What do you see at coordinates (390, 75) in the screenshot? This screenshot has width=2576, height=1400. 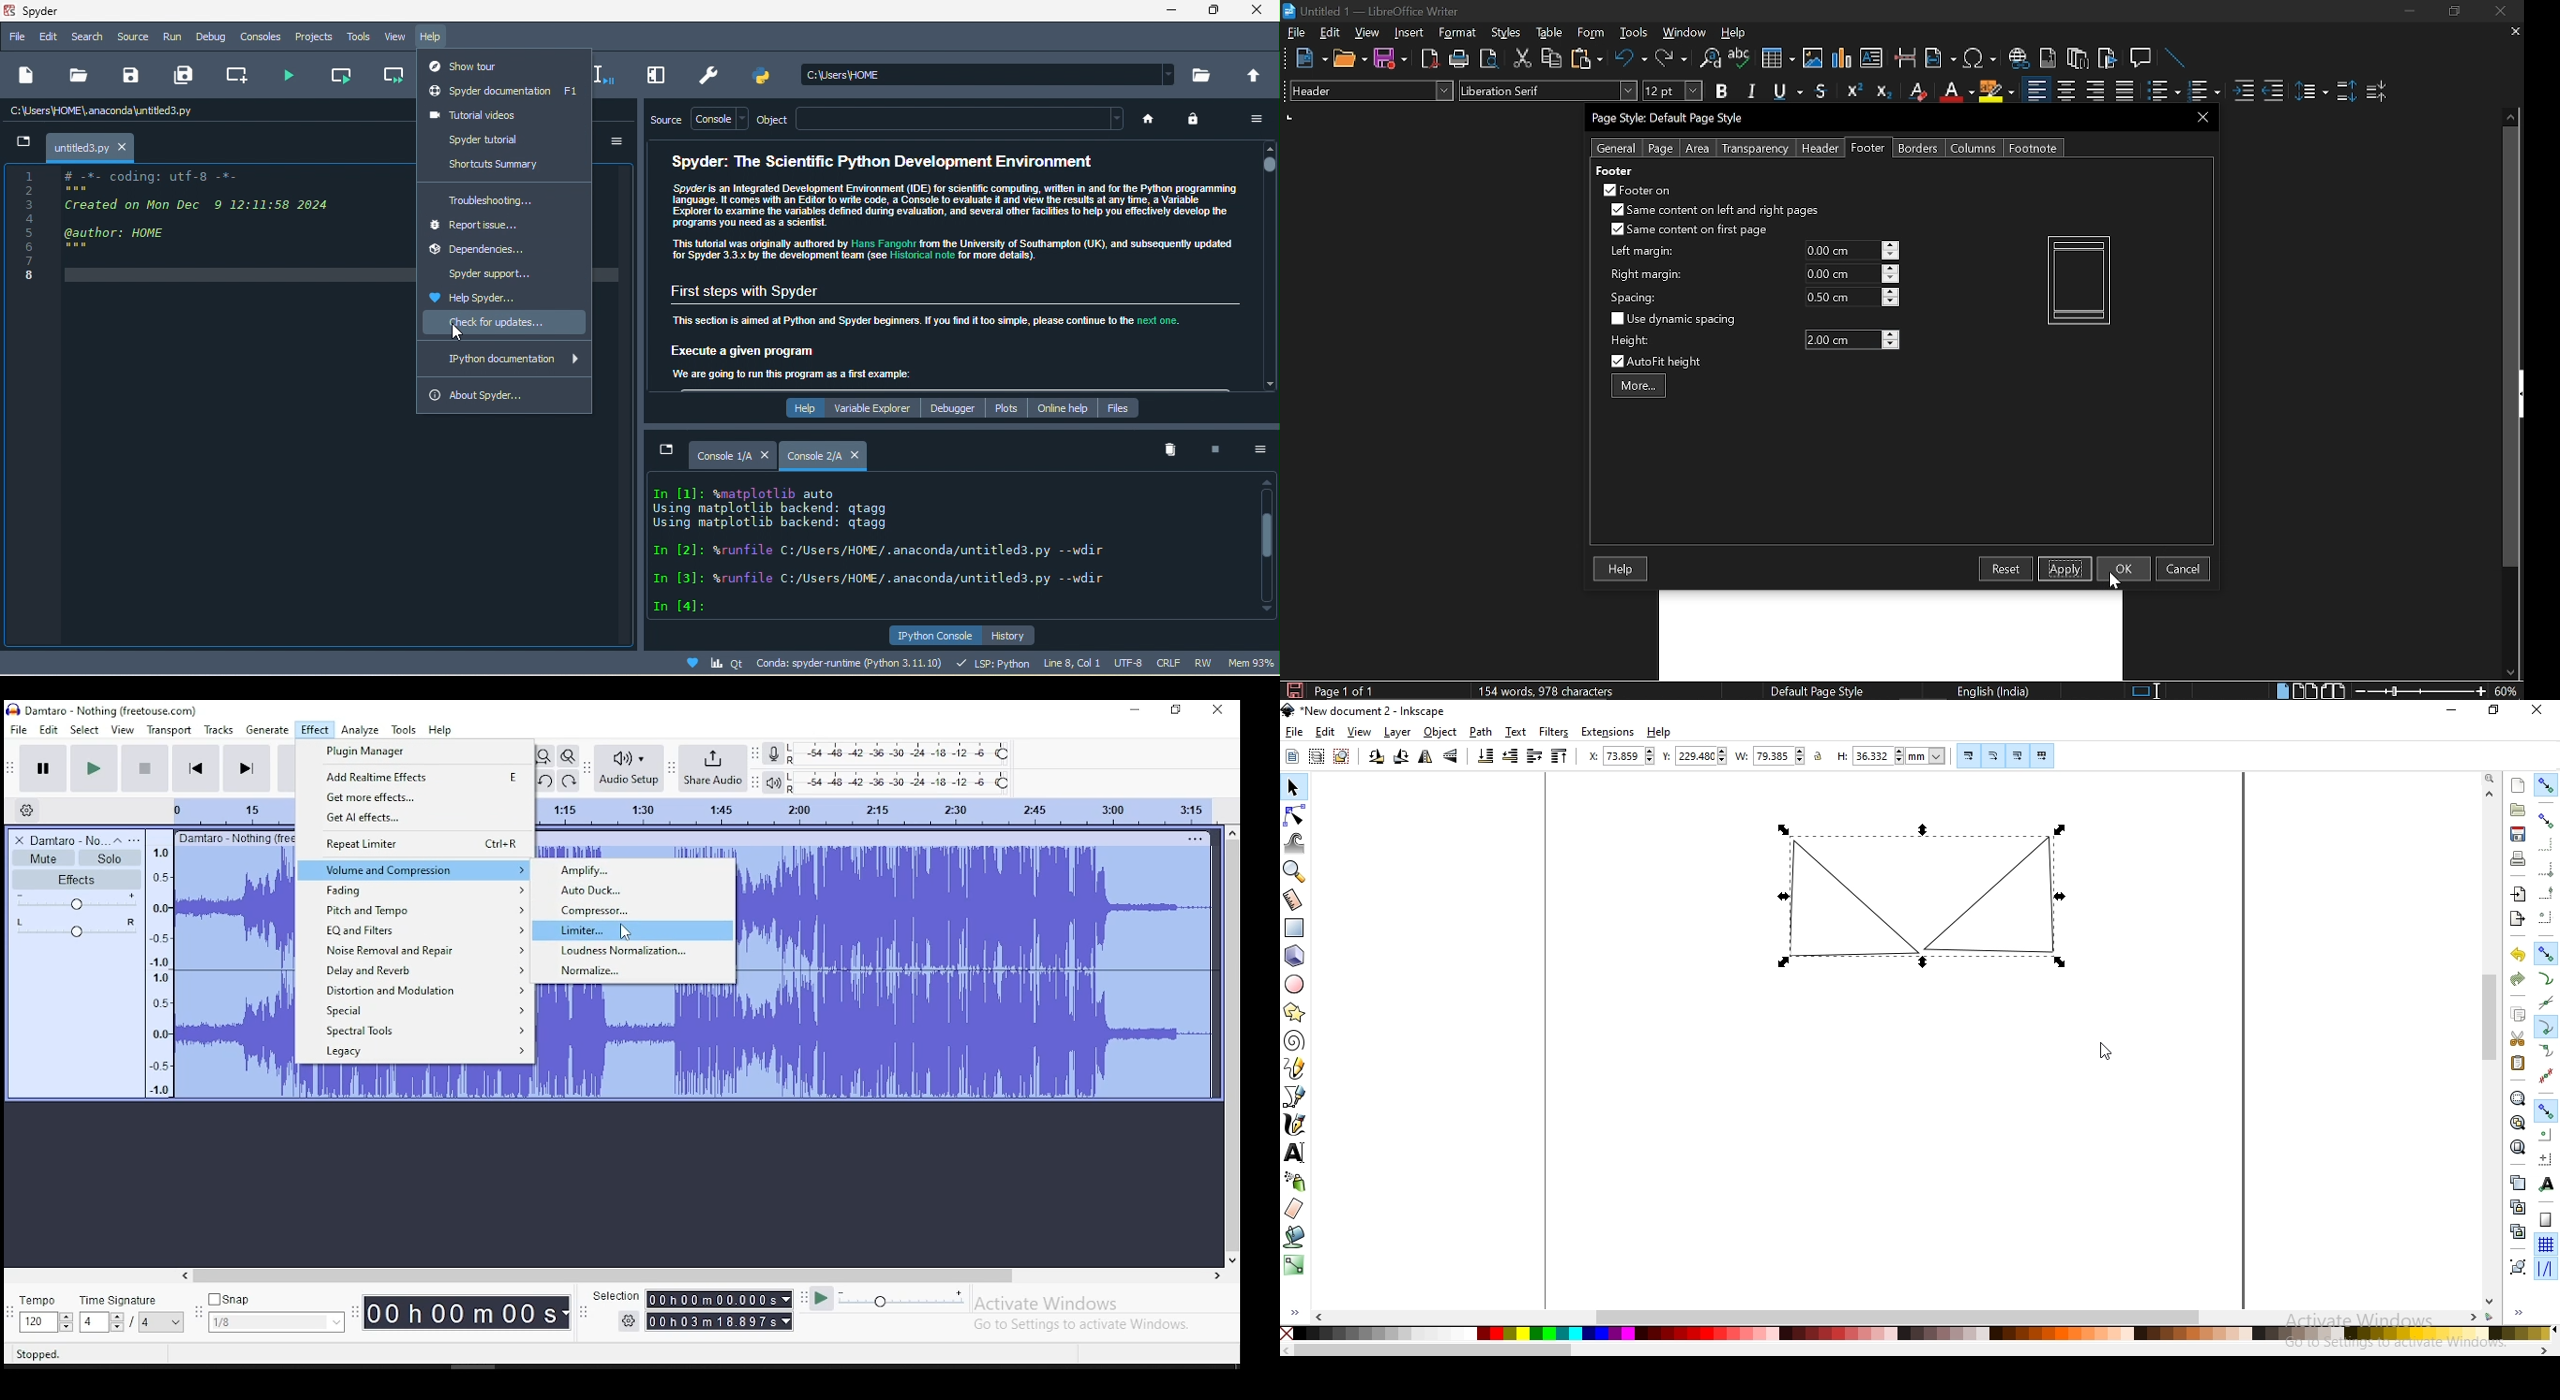 I see `run current cell and go to the next one` at bounding box center [390, 75].